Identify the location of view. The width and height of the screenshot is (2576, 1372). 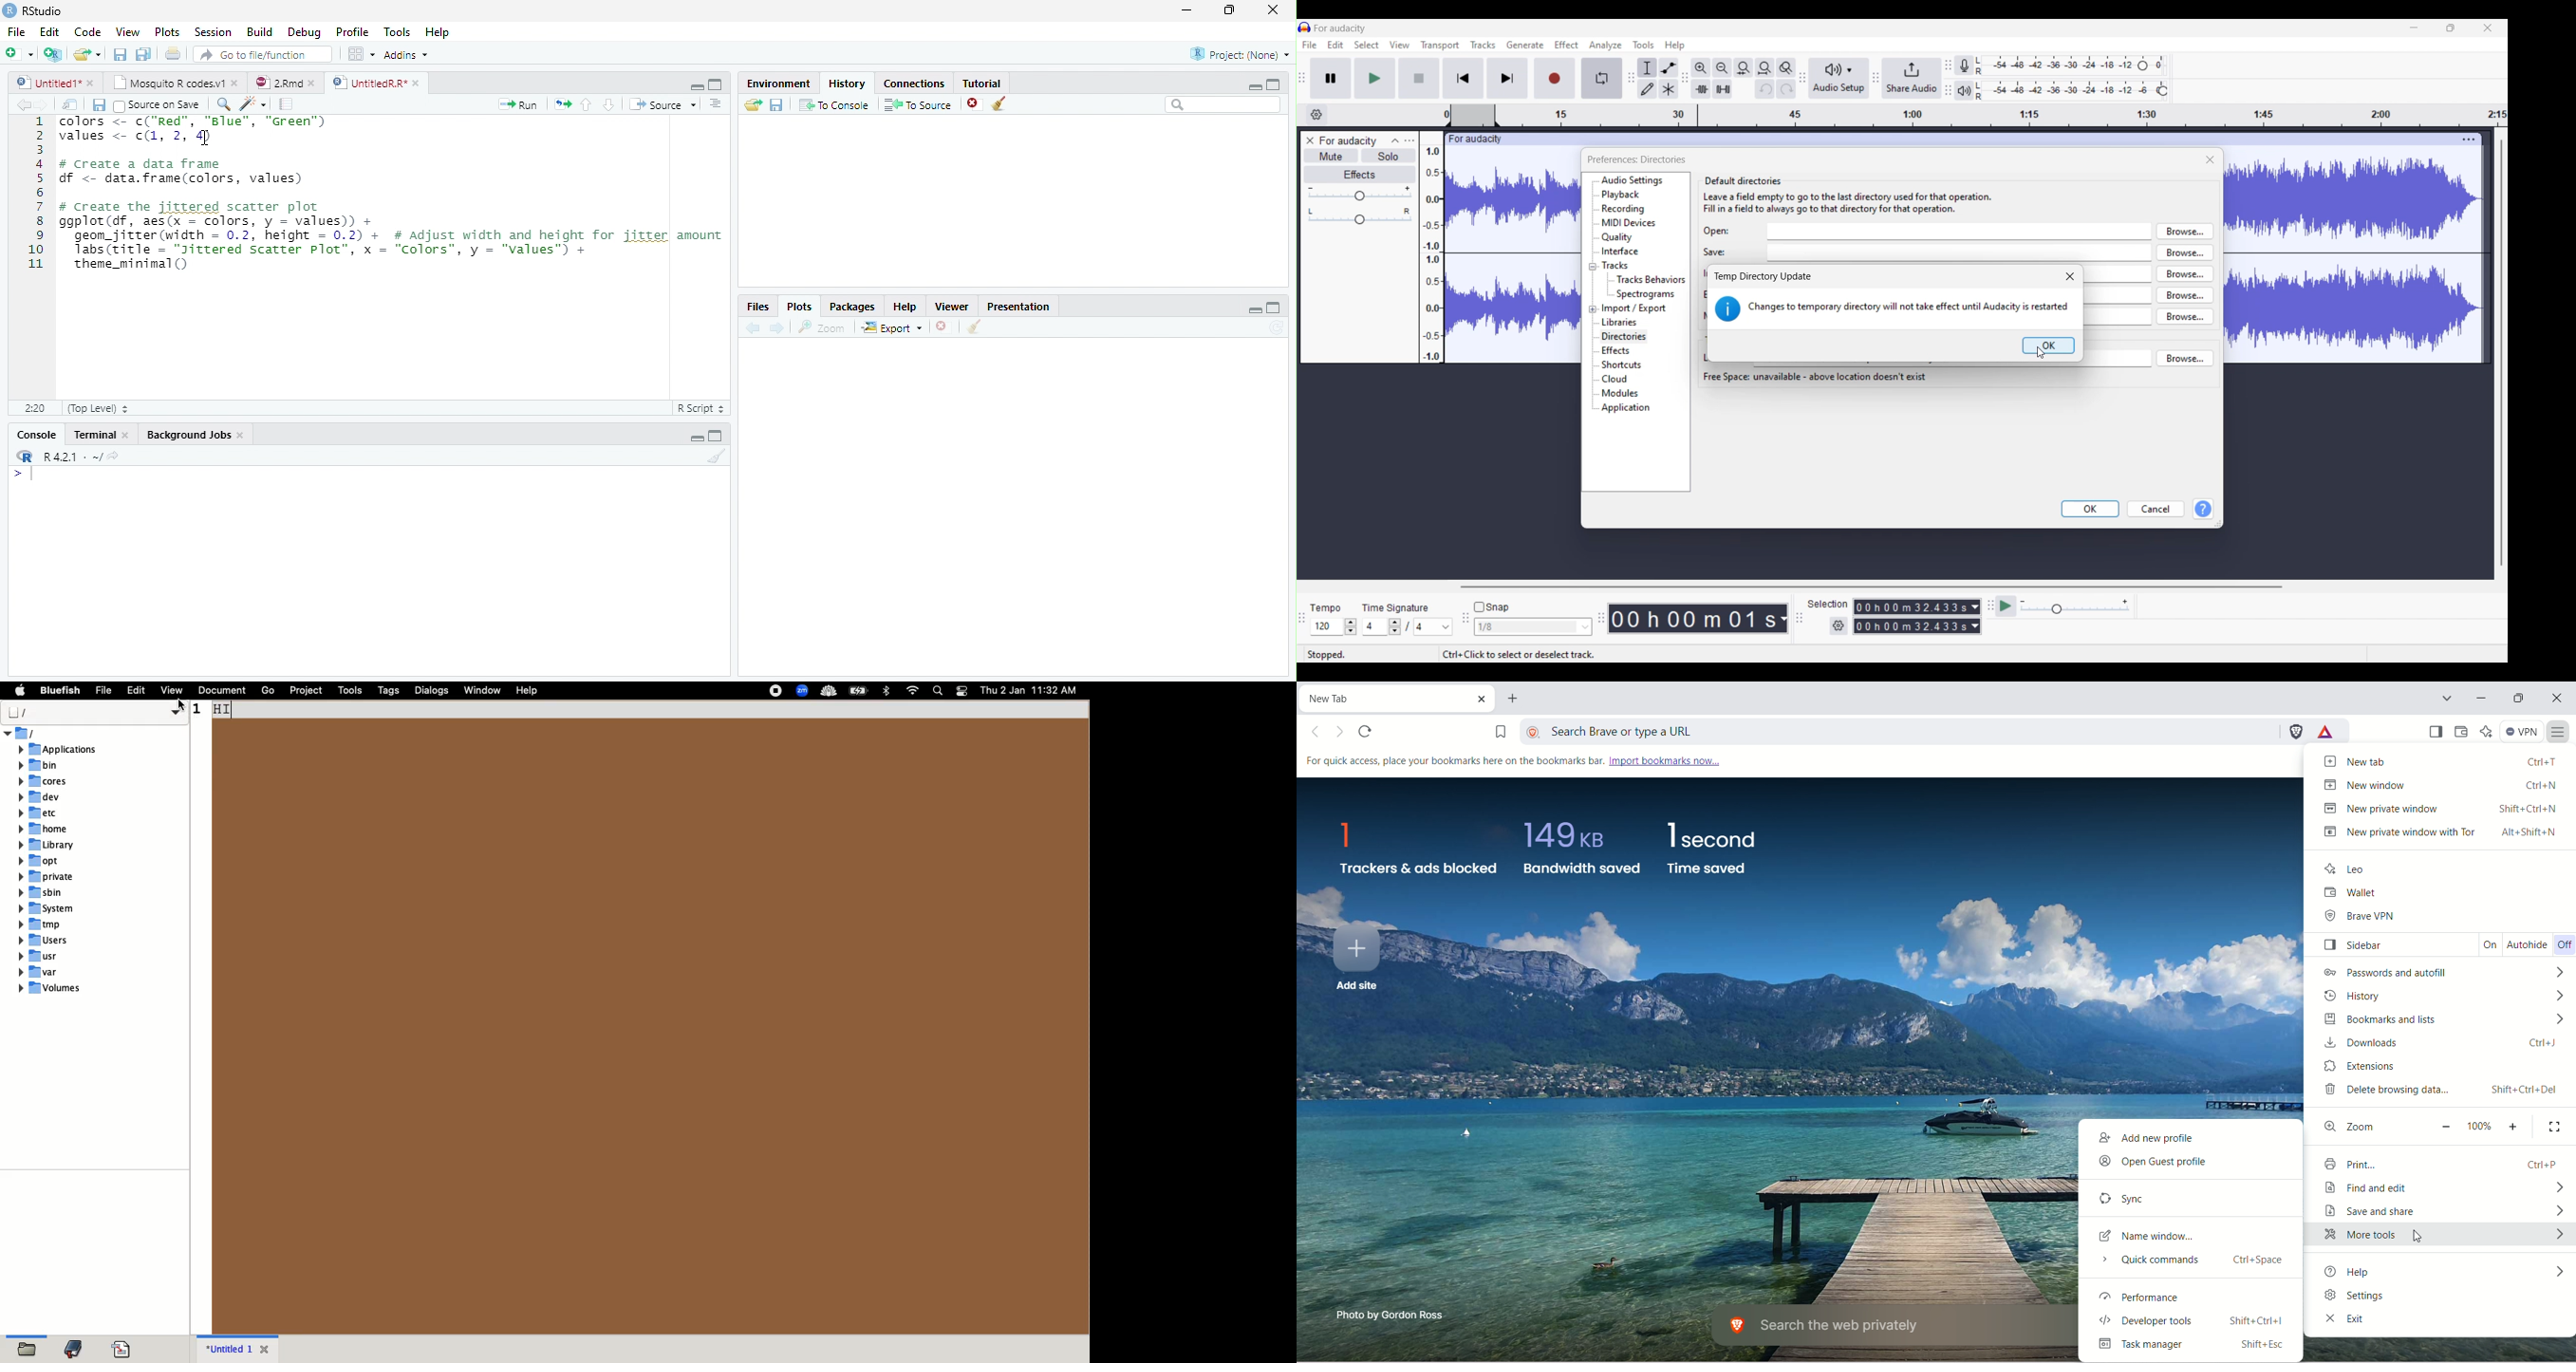
(173, 689).